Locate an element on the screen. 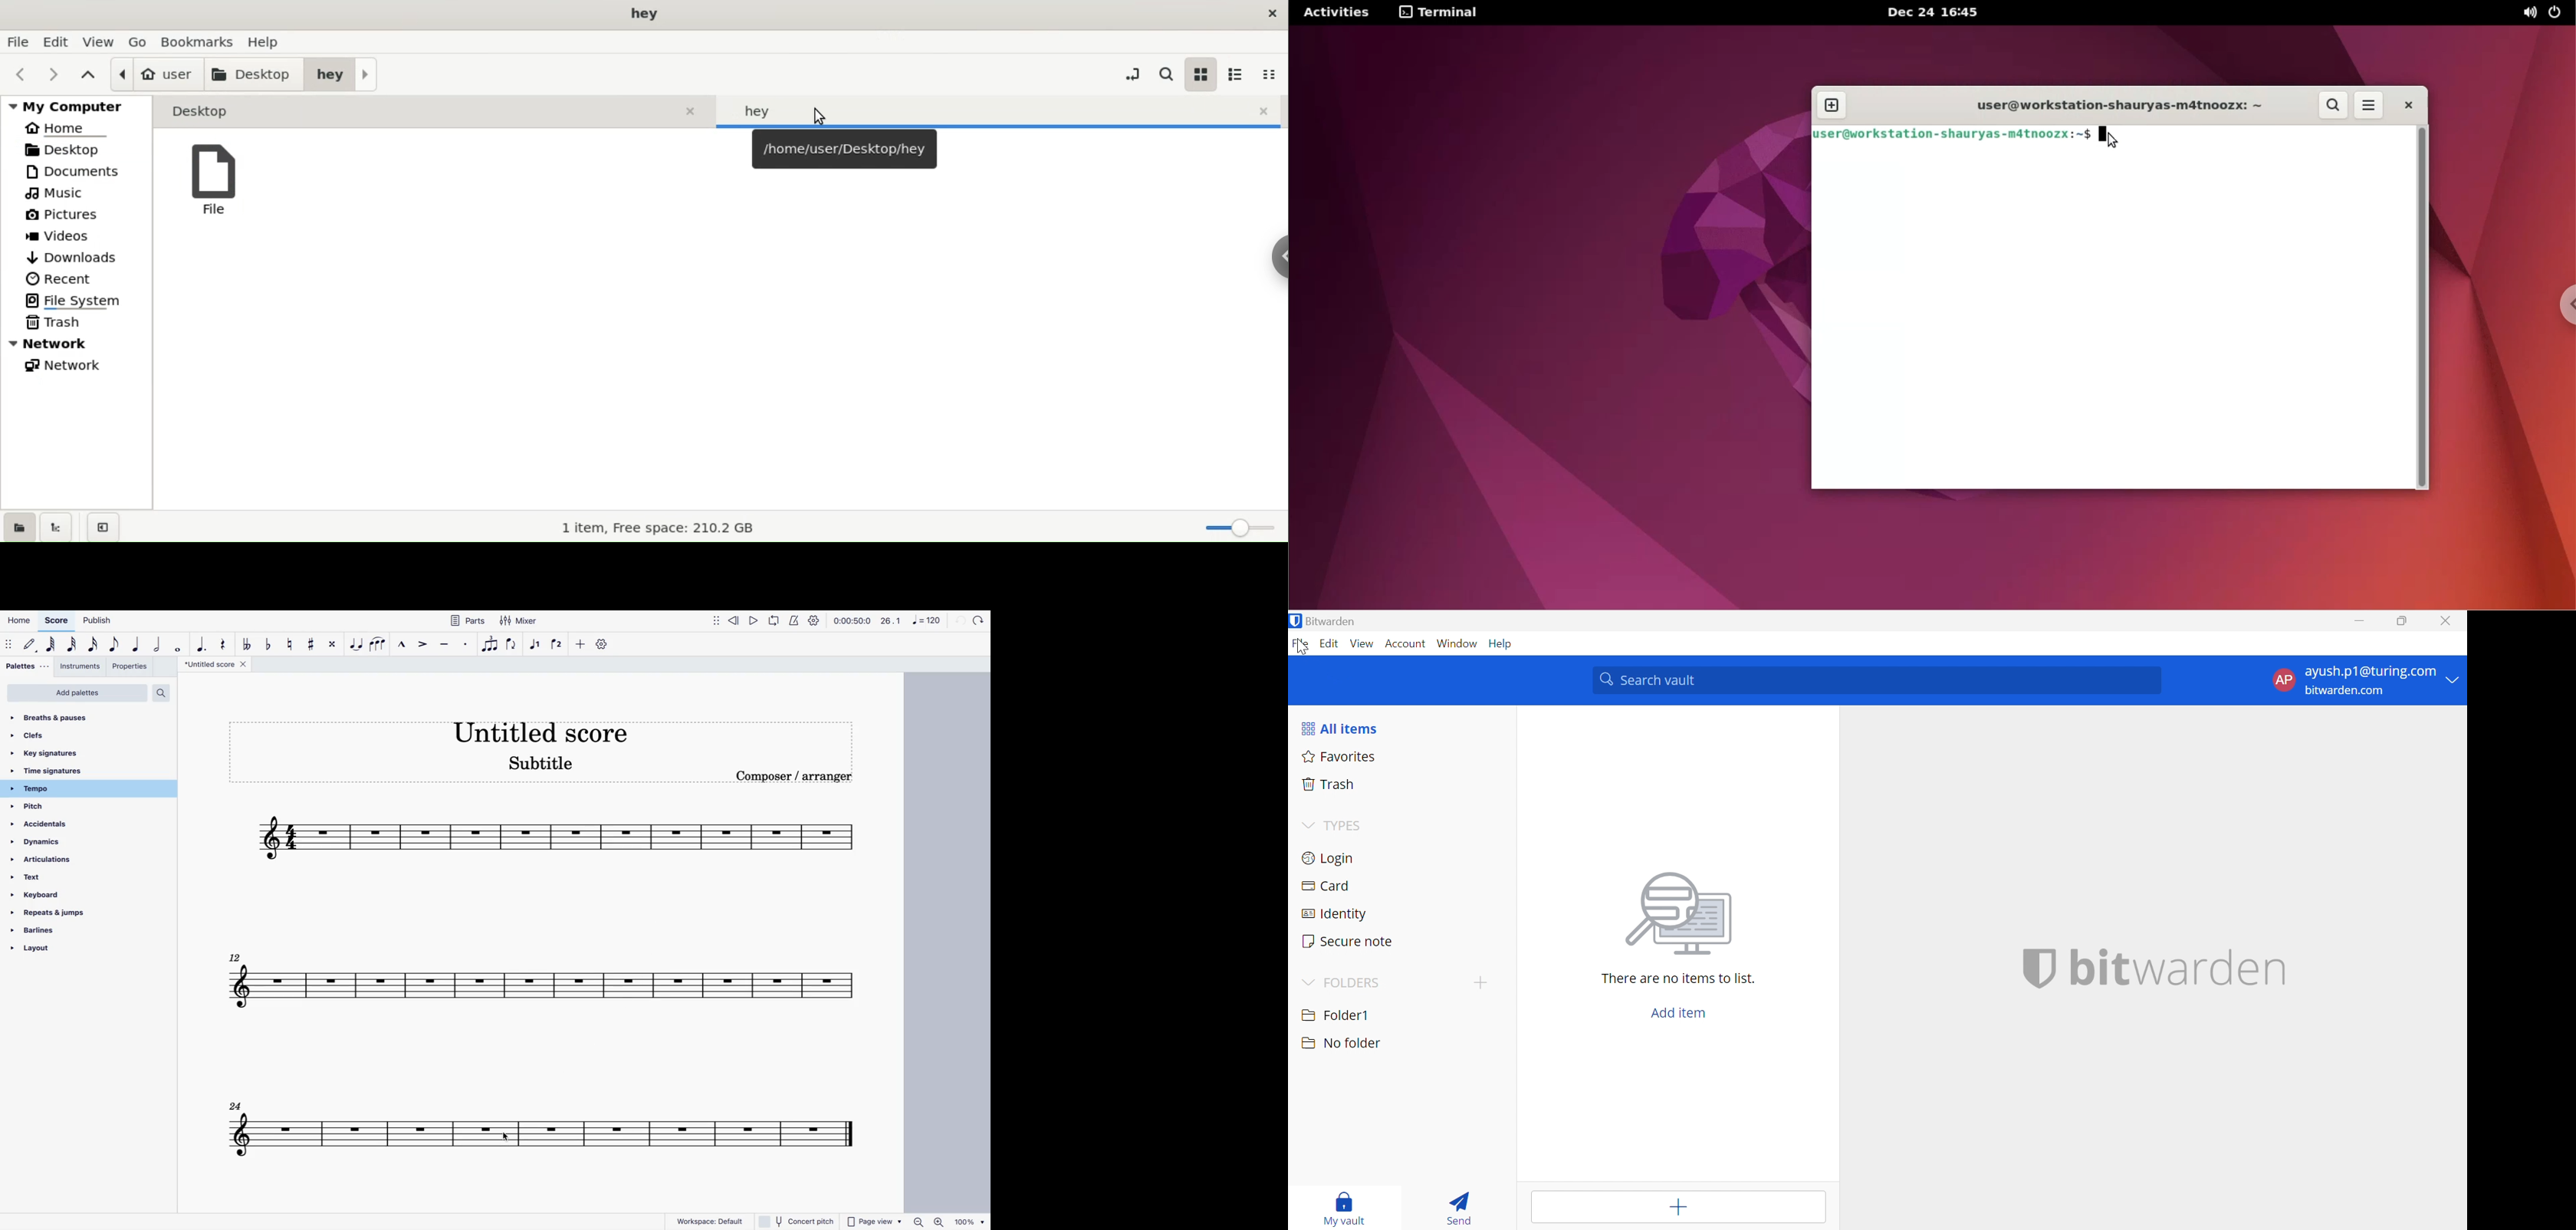 This screenshot has height=1232, width=2576. double note is located at coordinates (158, 644).